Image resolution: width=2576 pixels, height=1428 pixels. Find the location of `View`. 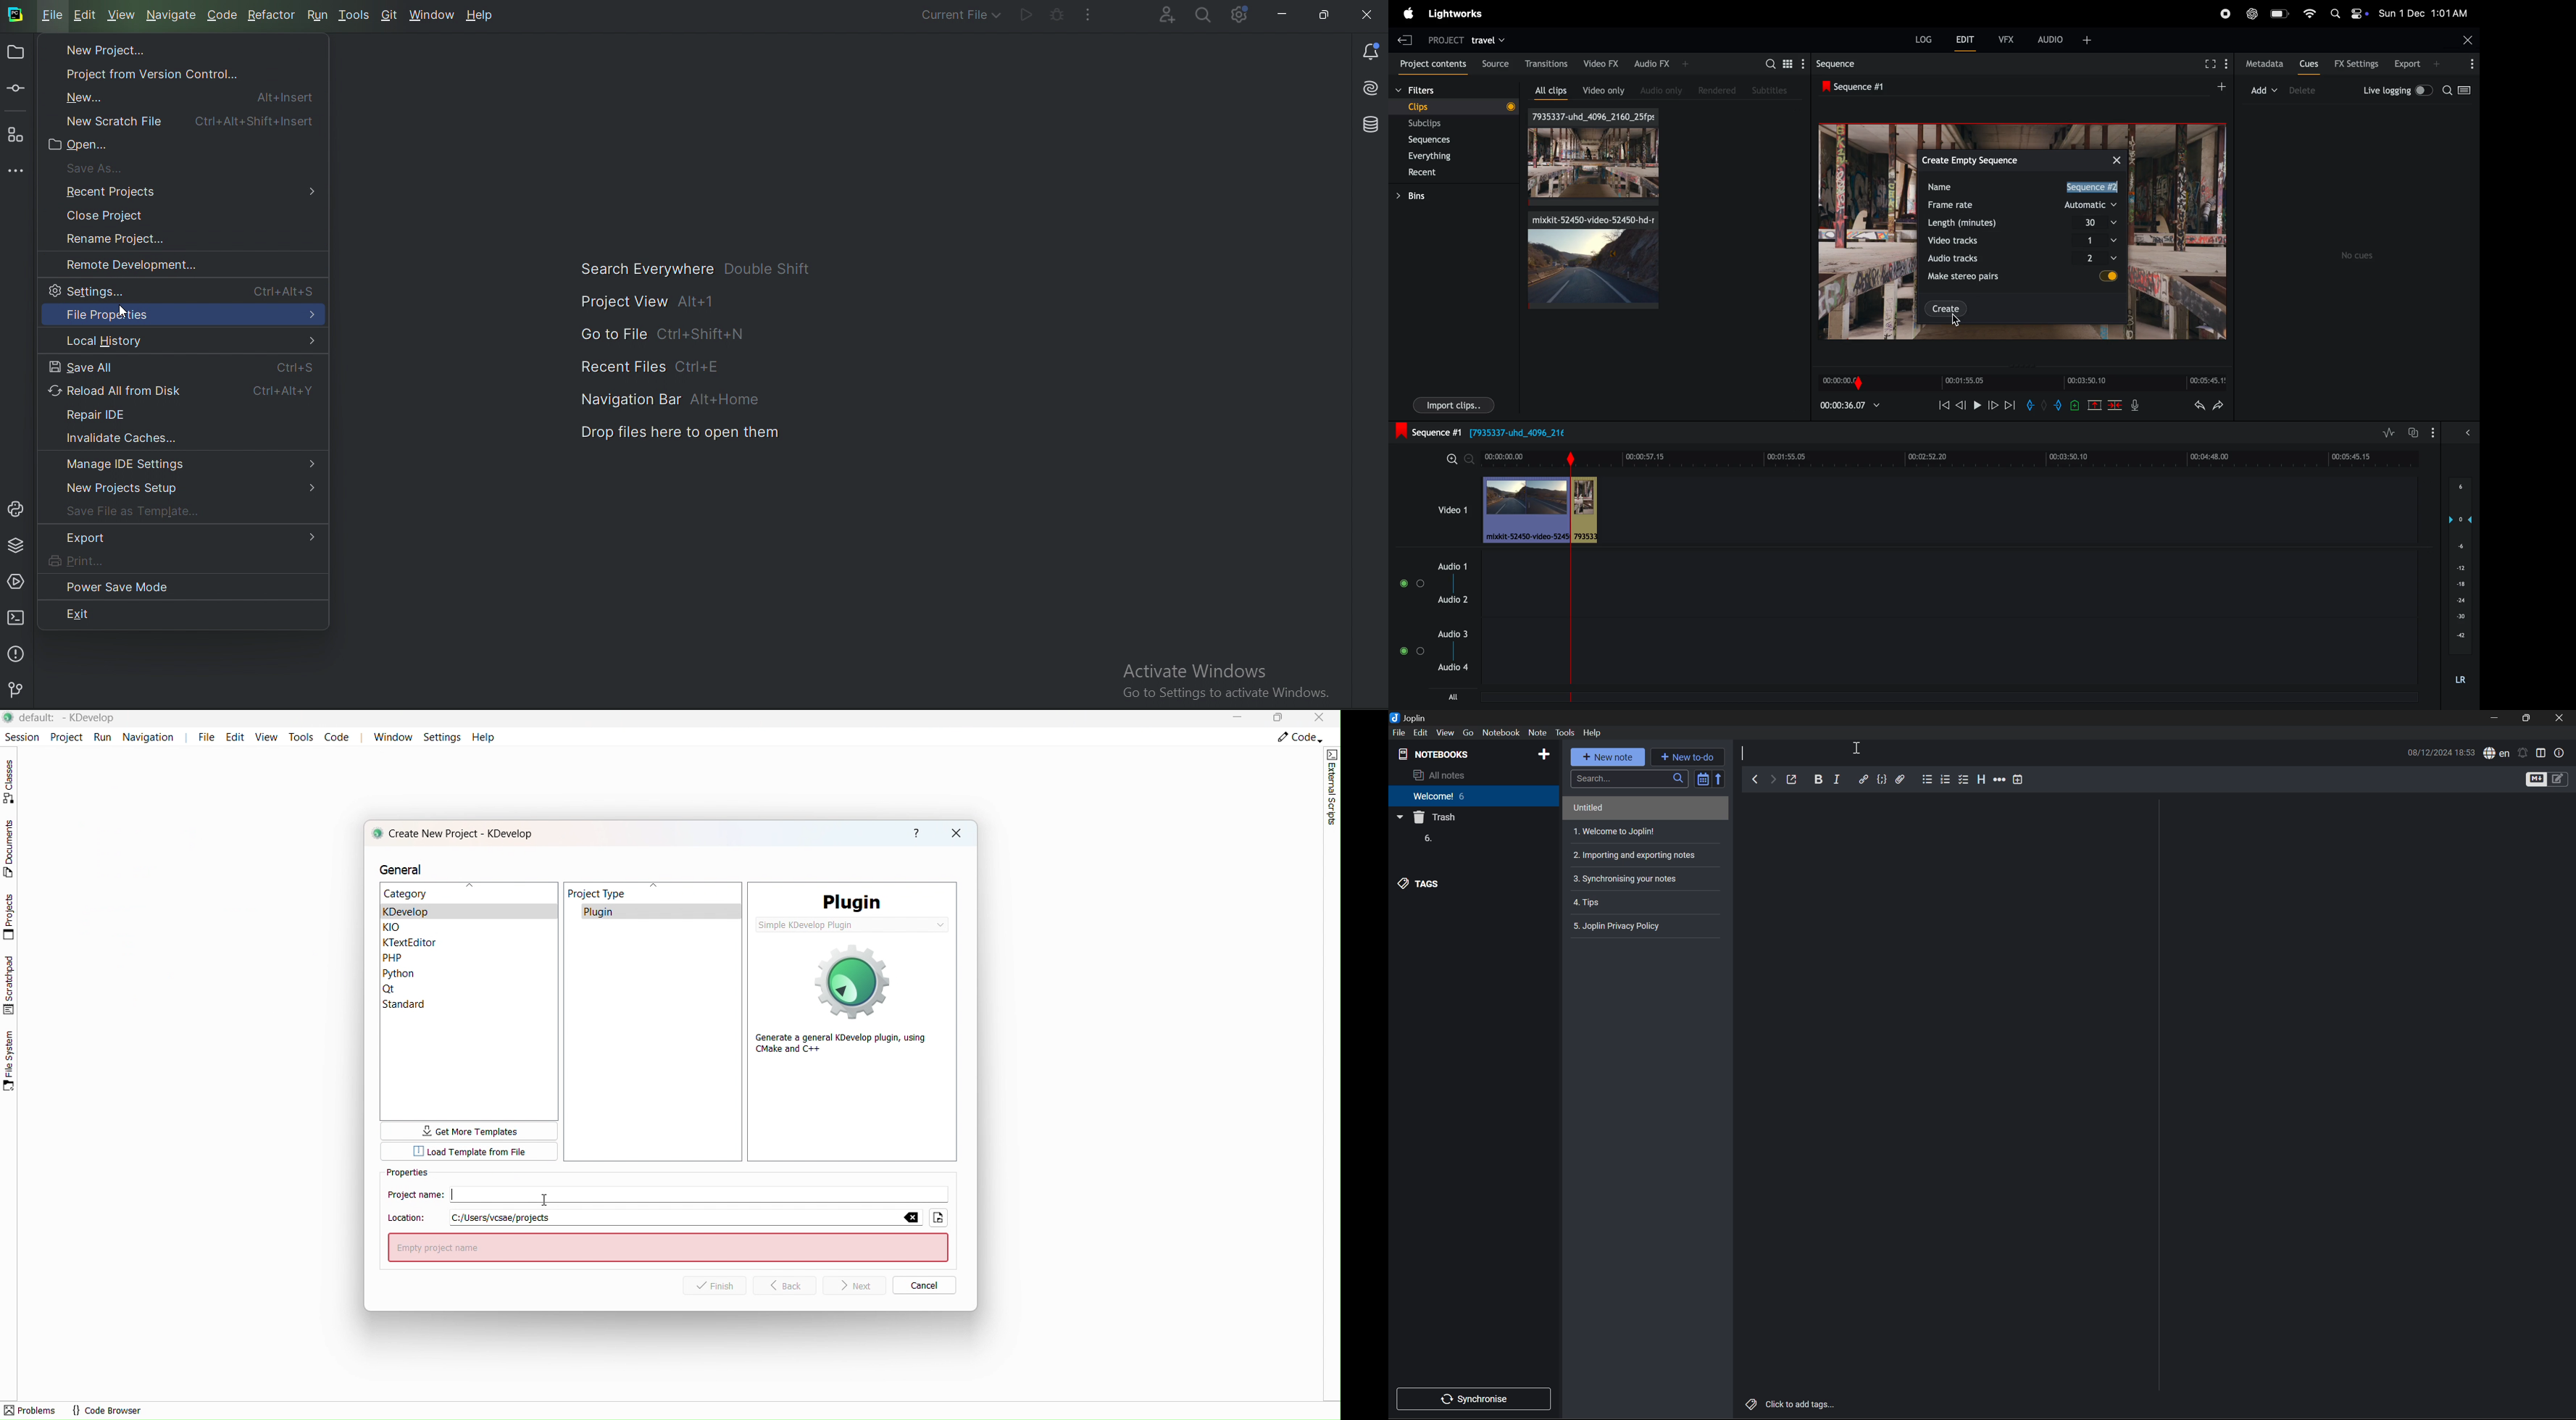

View is located at coordinates (122, 15).